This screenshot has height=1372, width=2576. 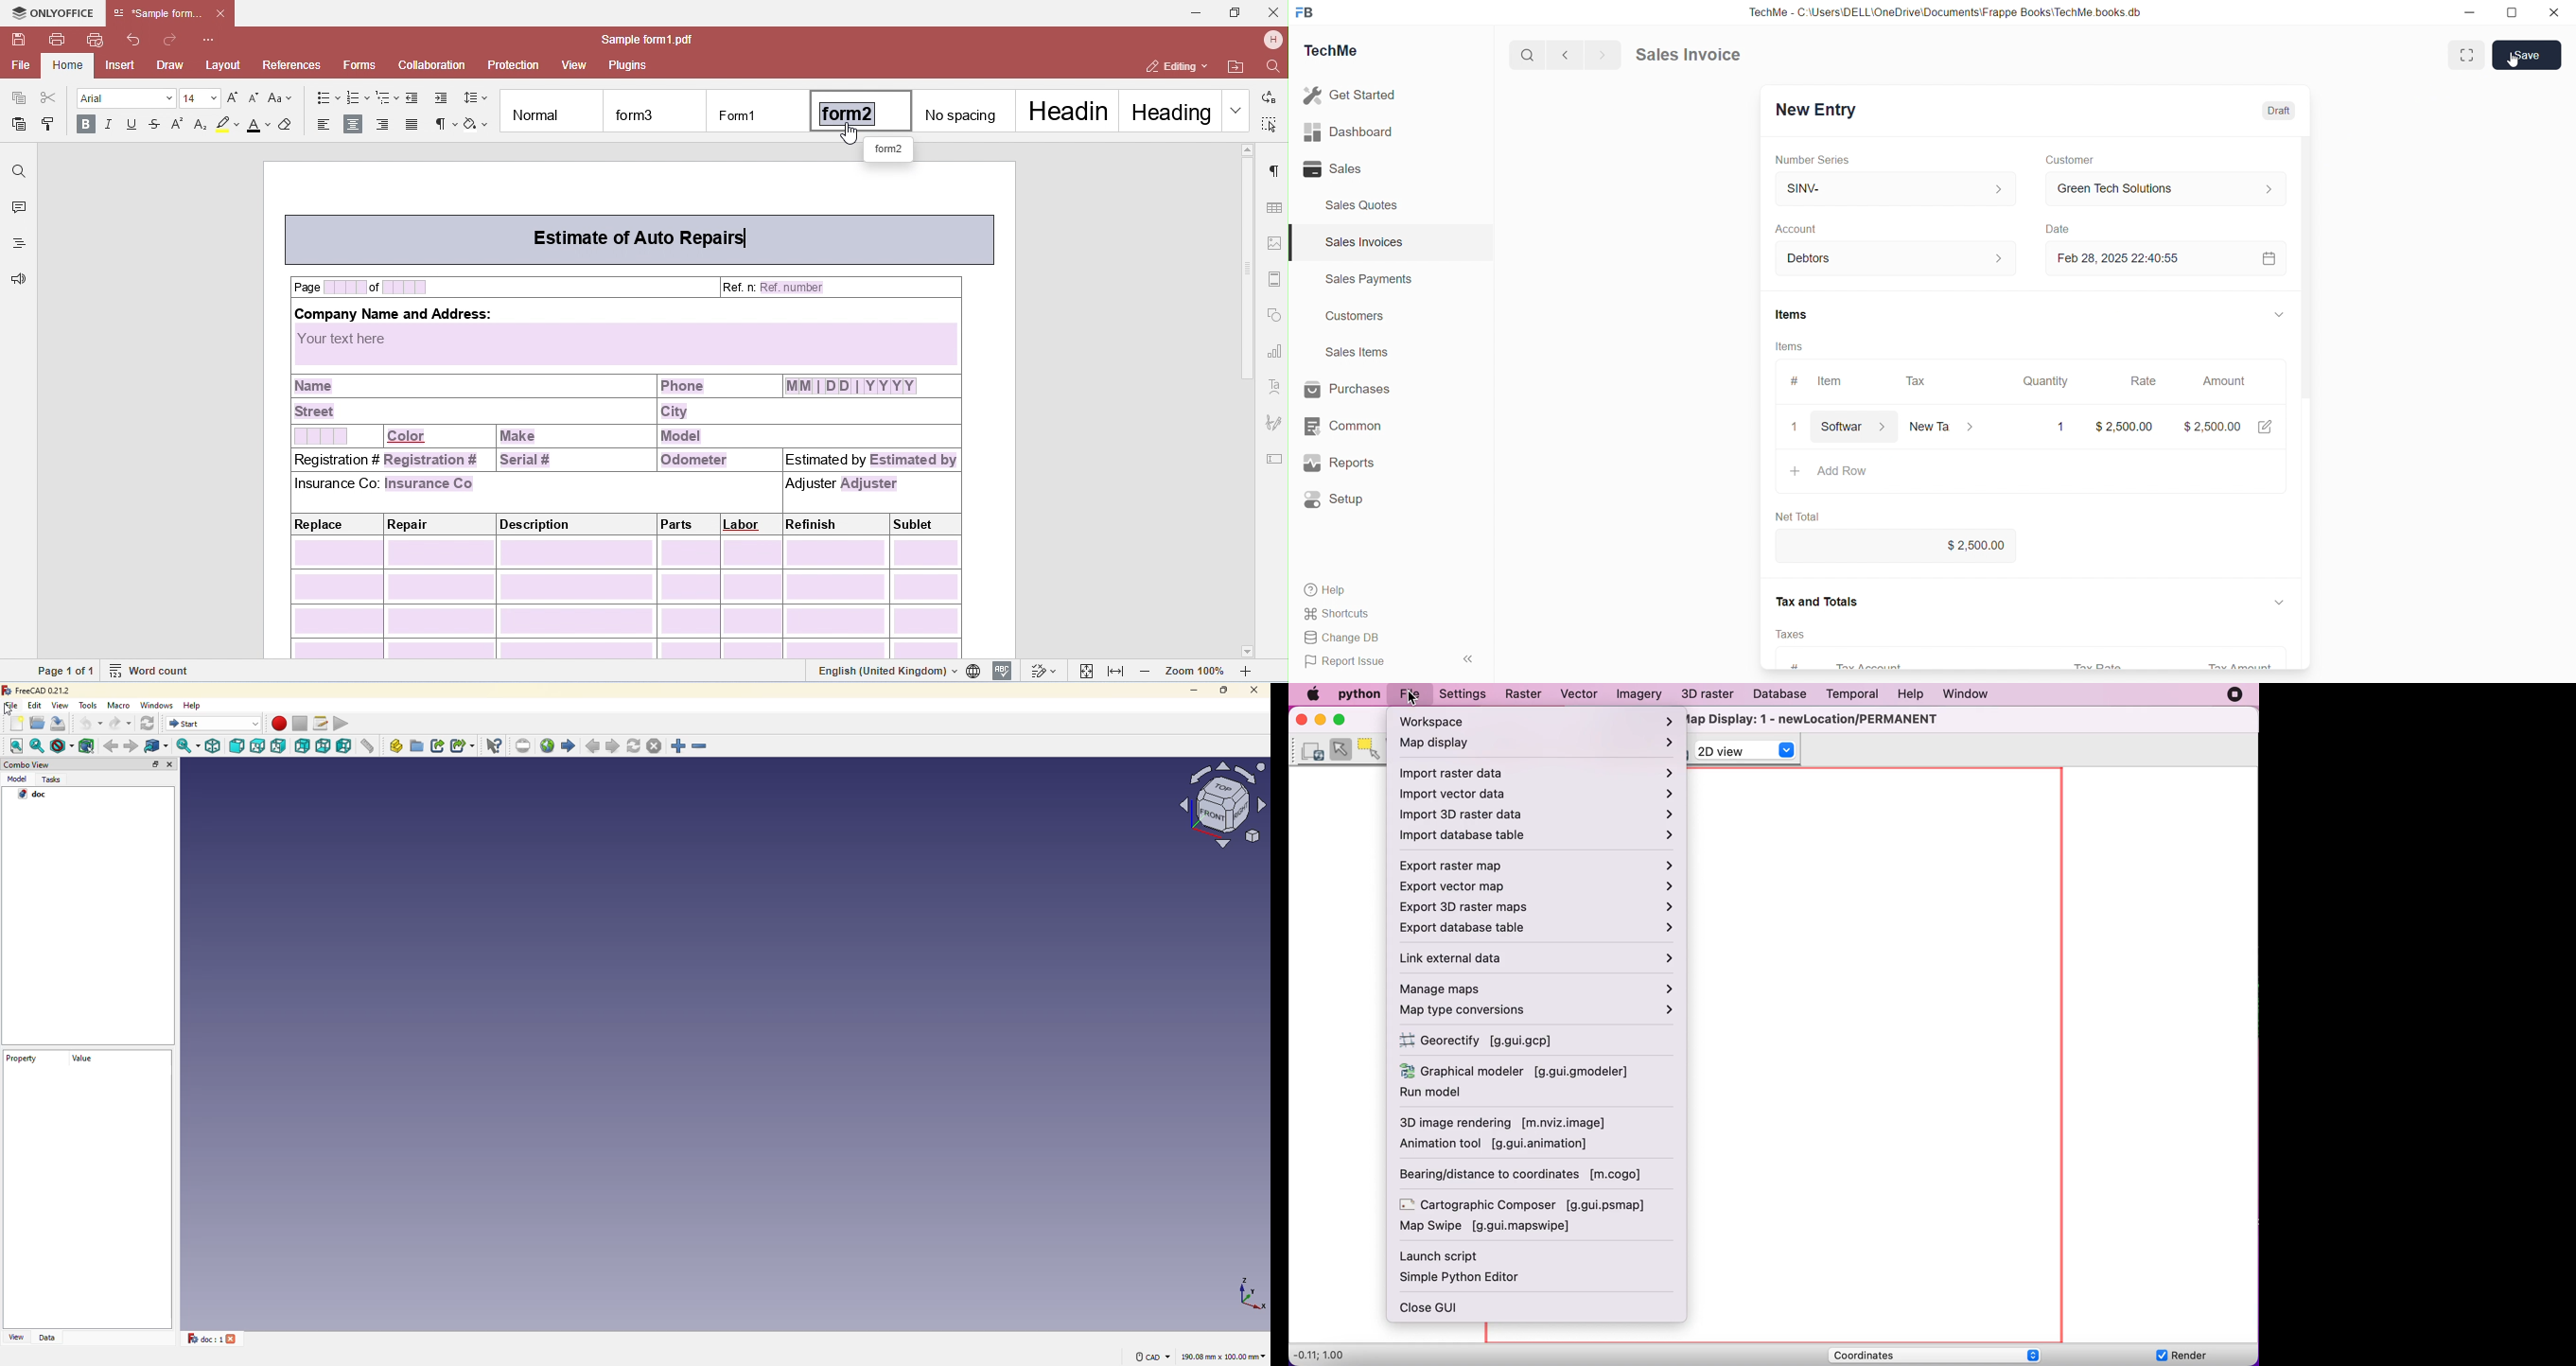 I want to click on Debtors, so click(x=1898, y=258).